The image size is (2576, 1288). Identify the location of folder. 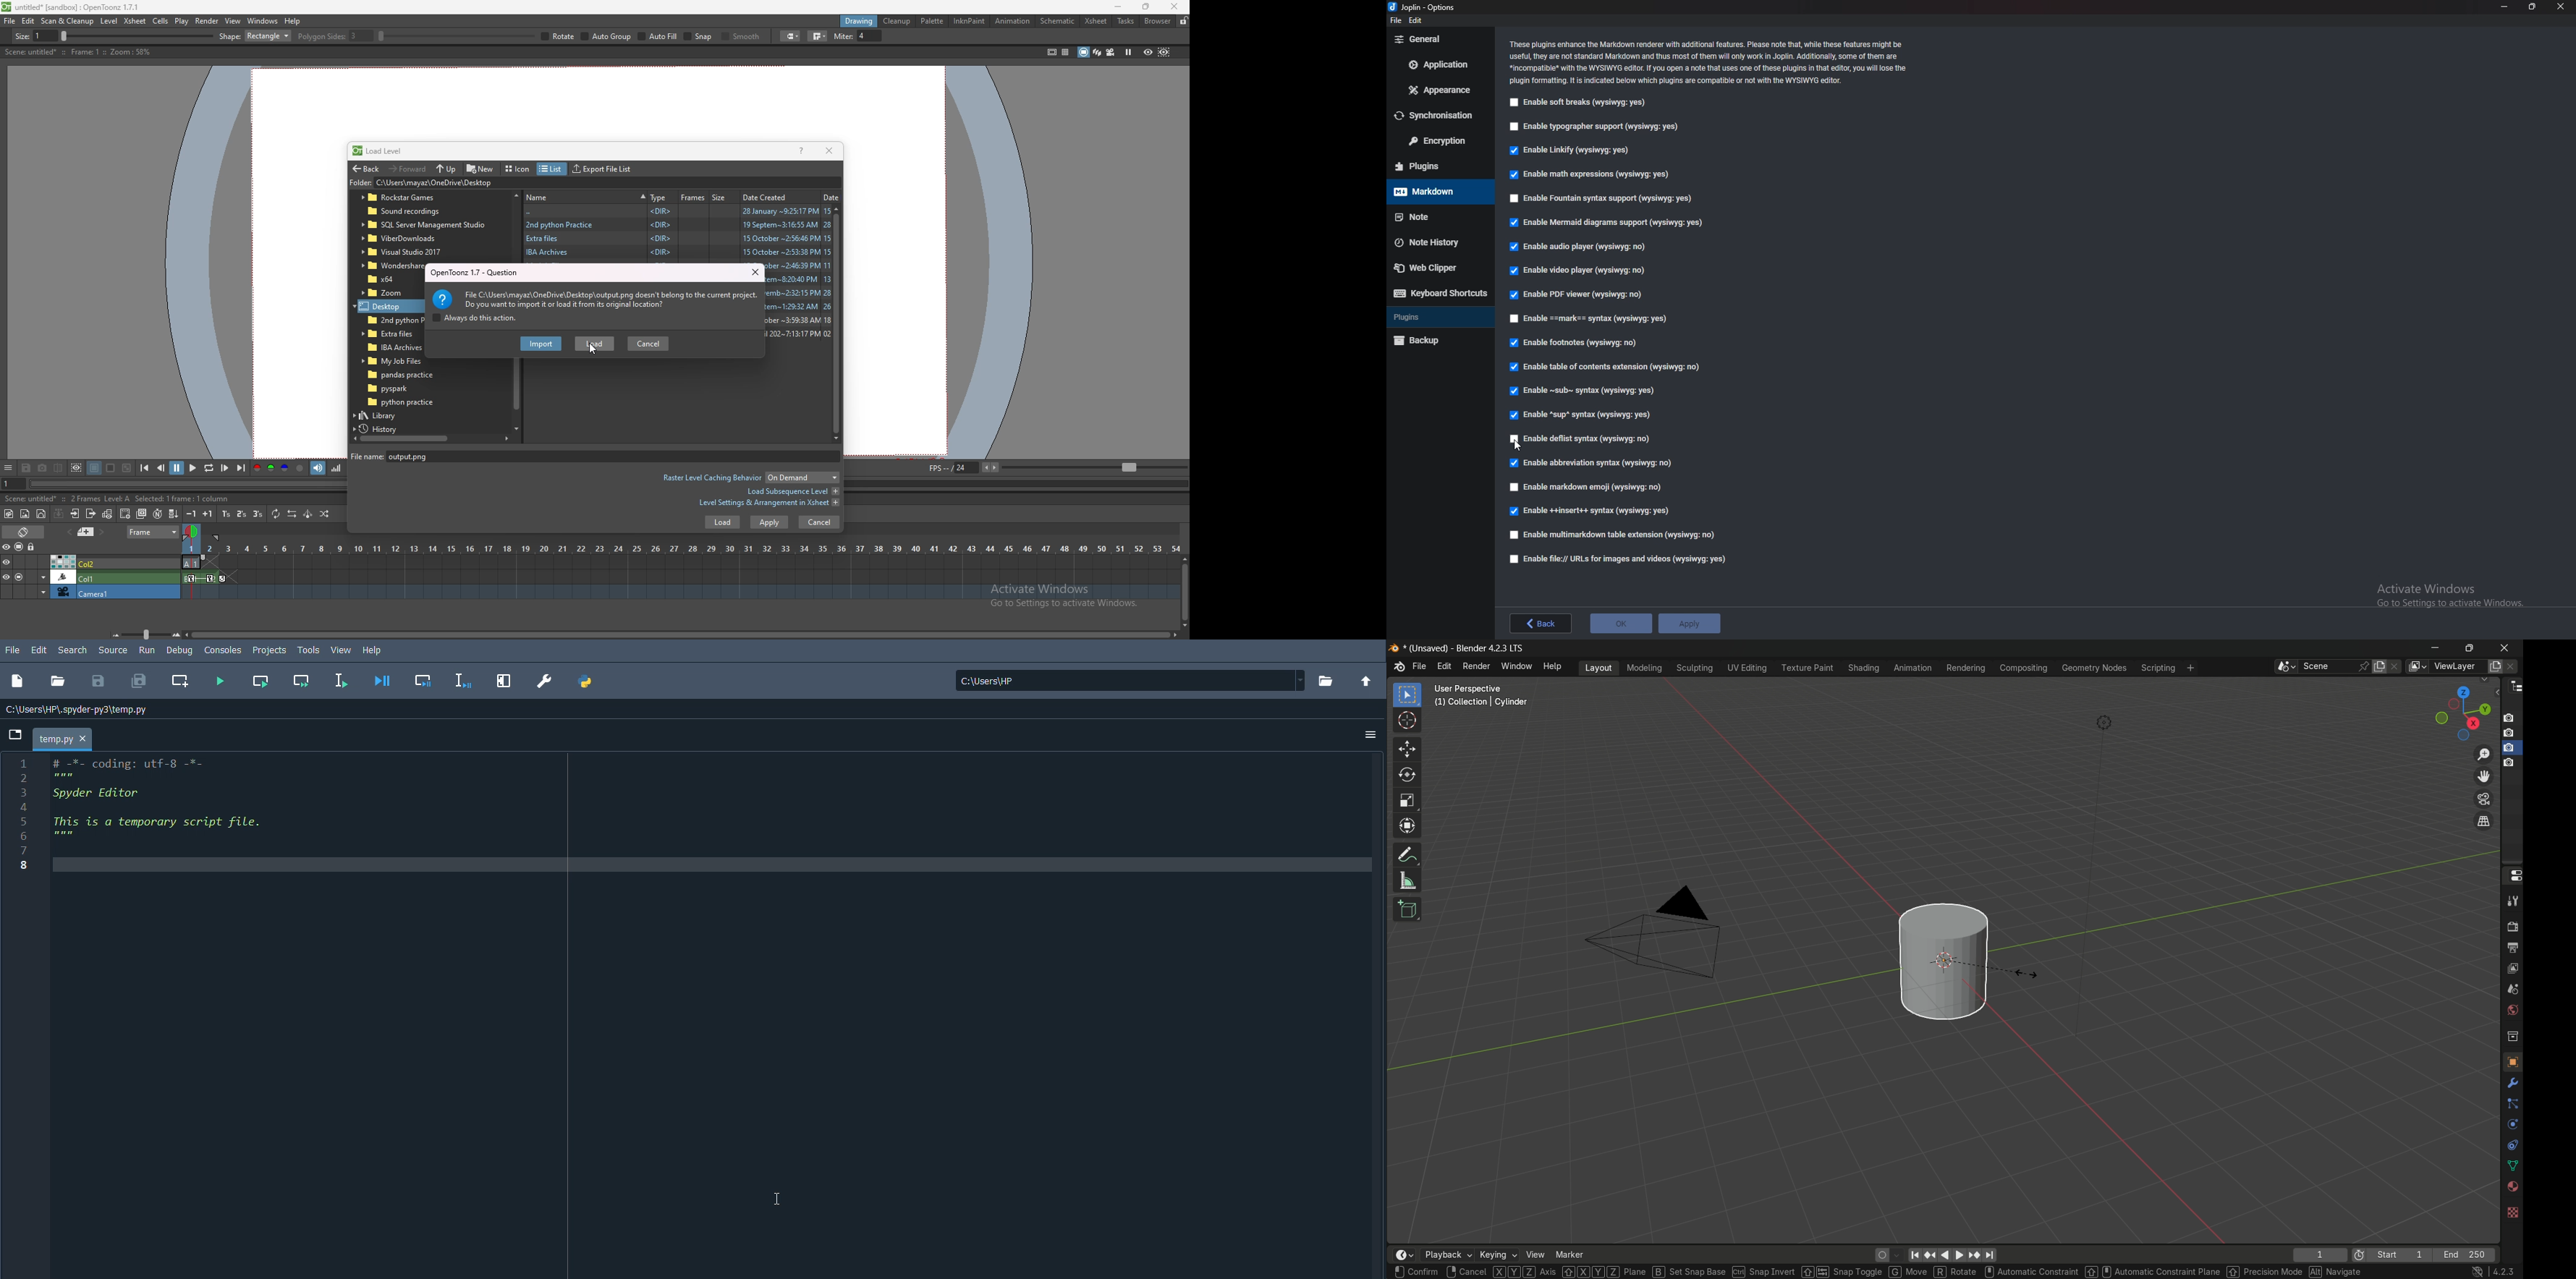
(385, 279).